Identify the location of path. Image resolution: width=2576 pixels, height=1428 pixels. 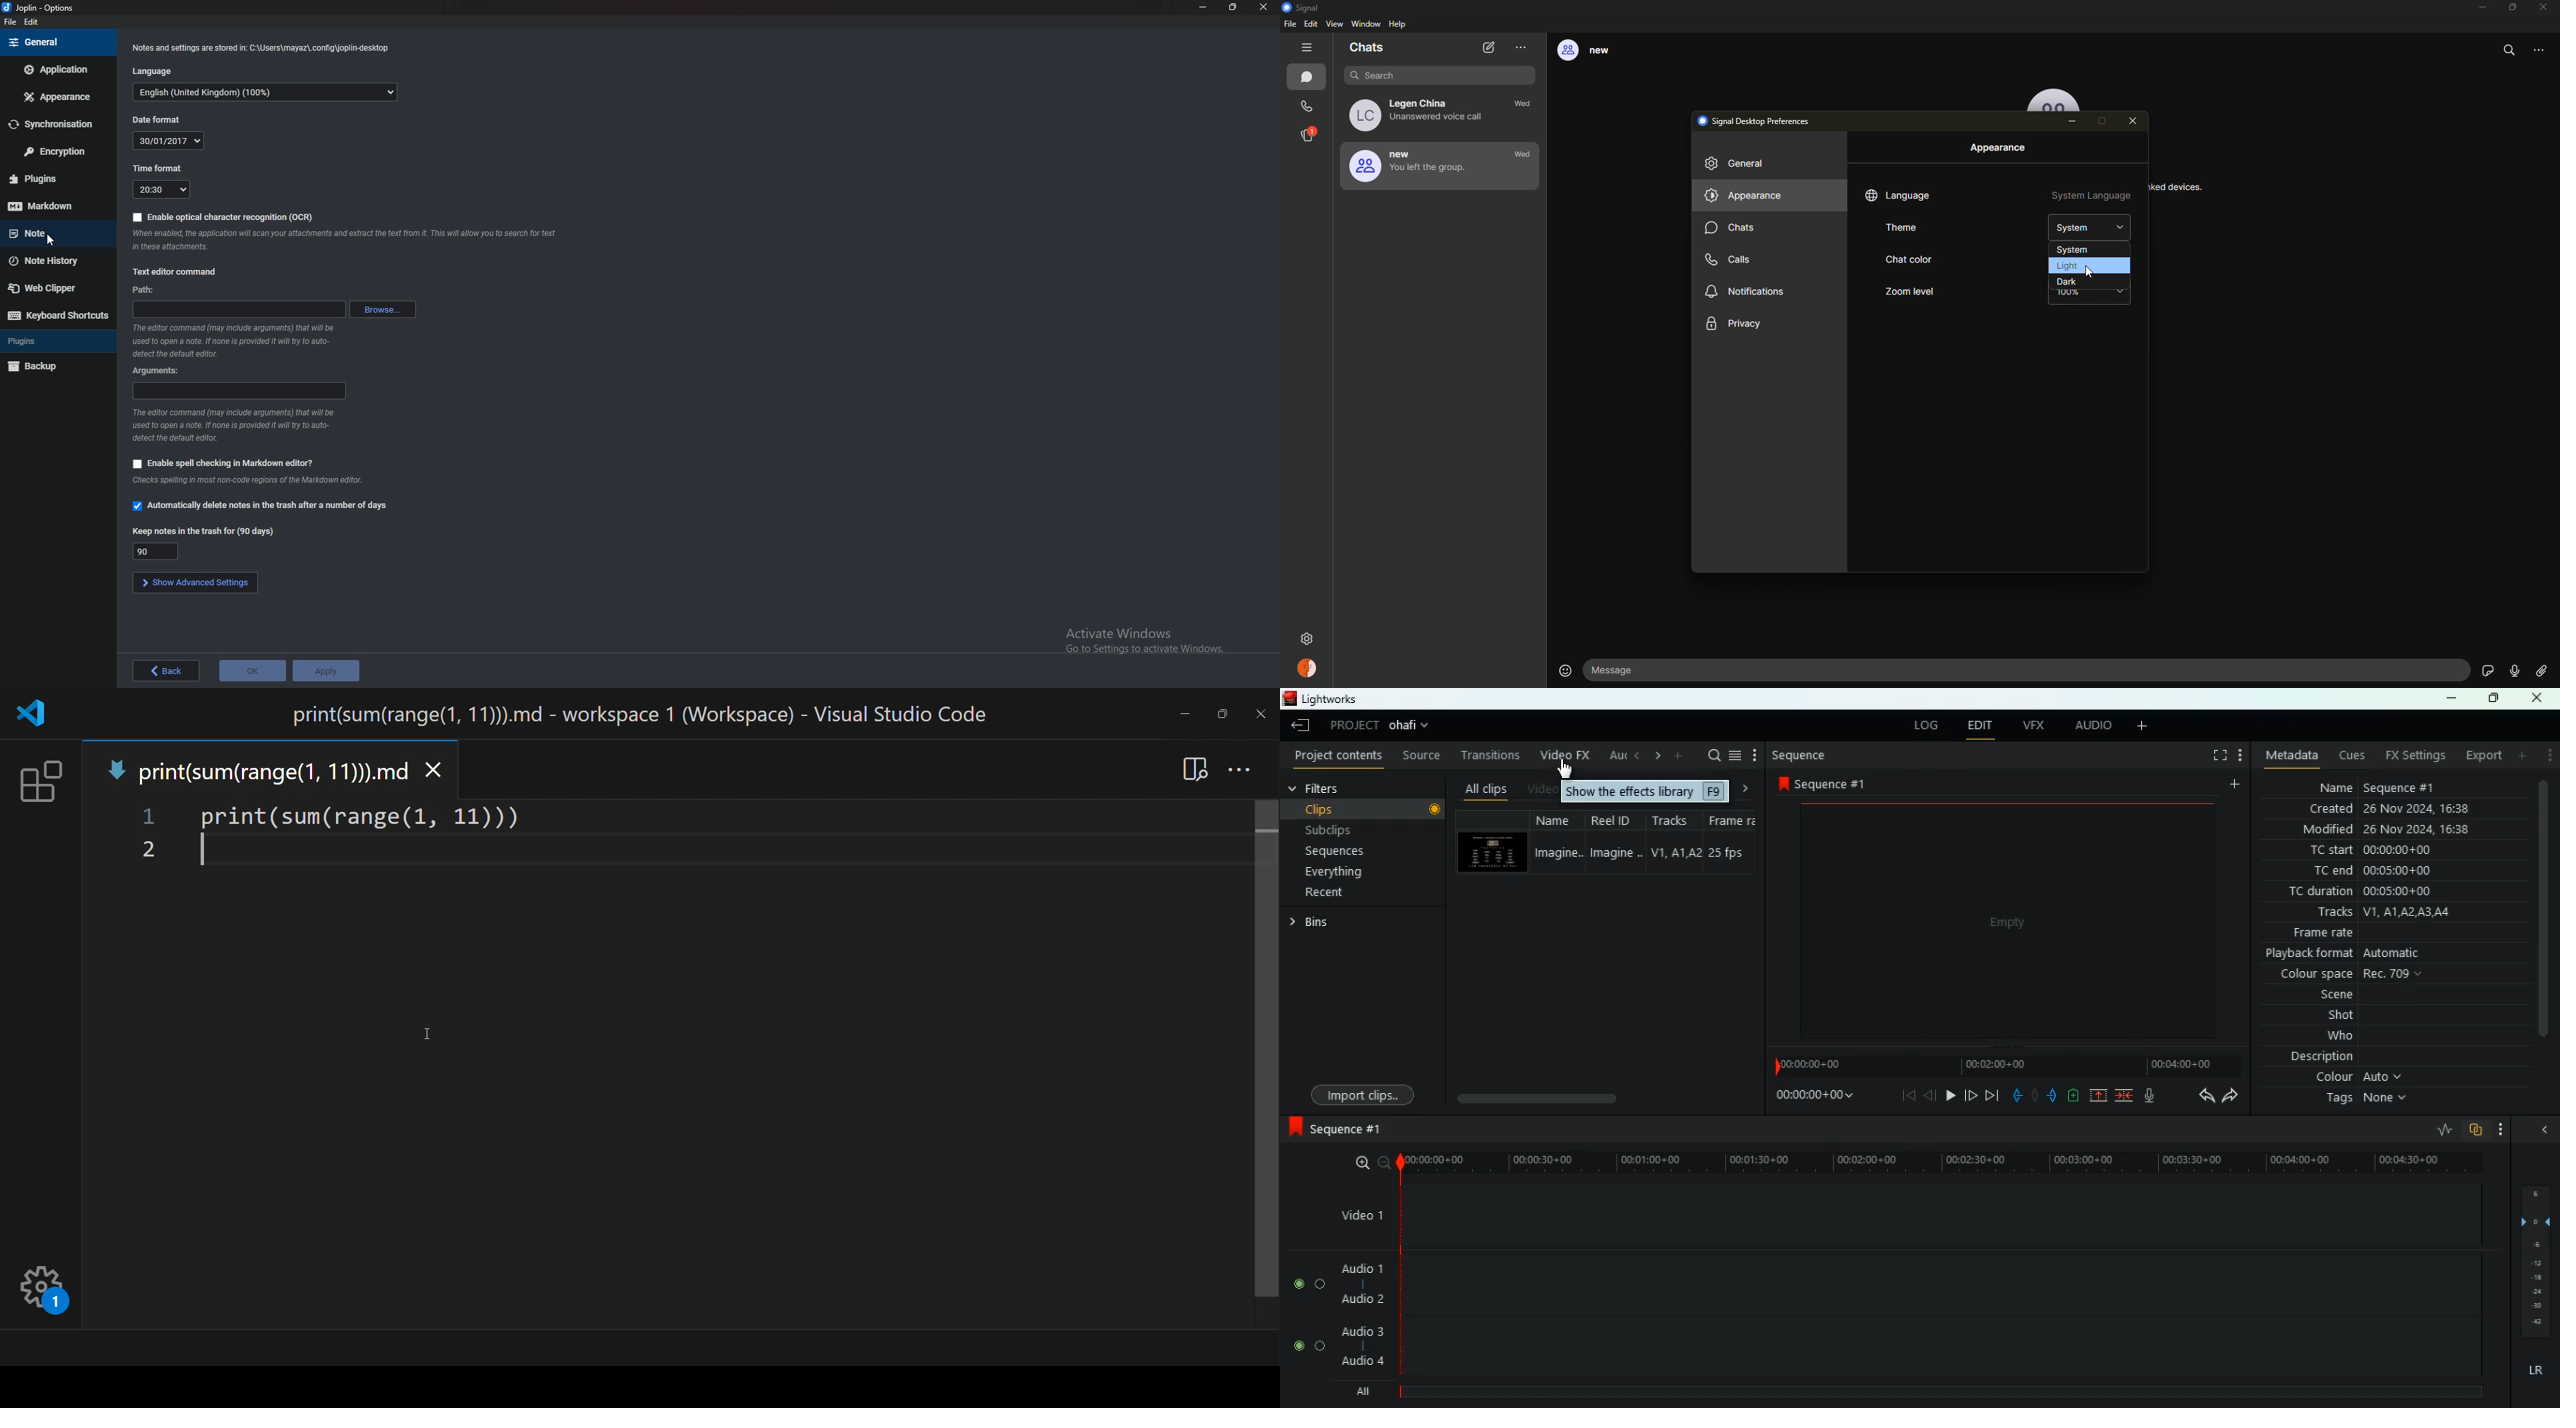
(147, 290).